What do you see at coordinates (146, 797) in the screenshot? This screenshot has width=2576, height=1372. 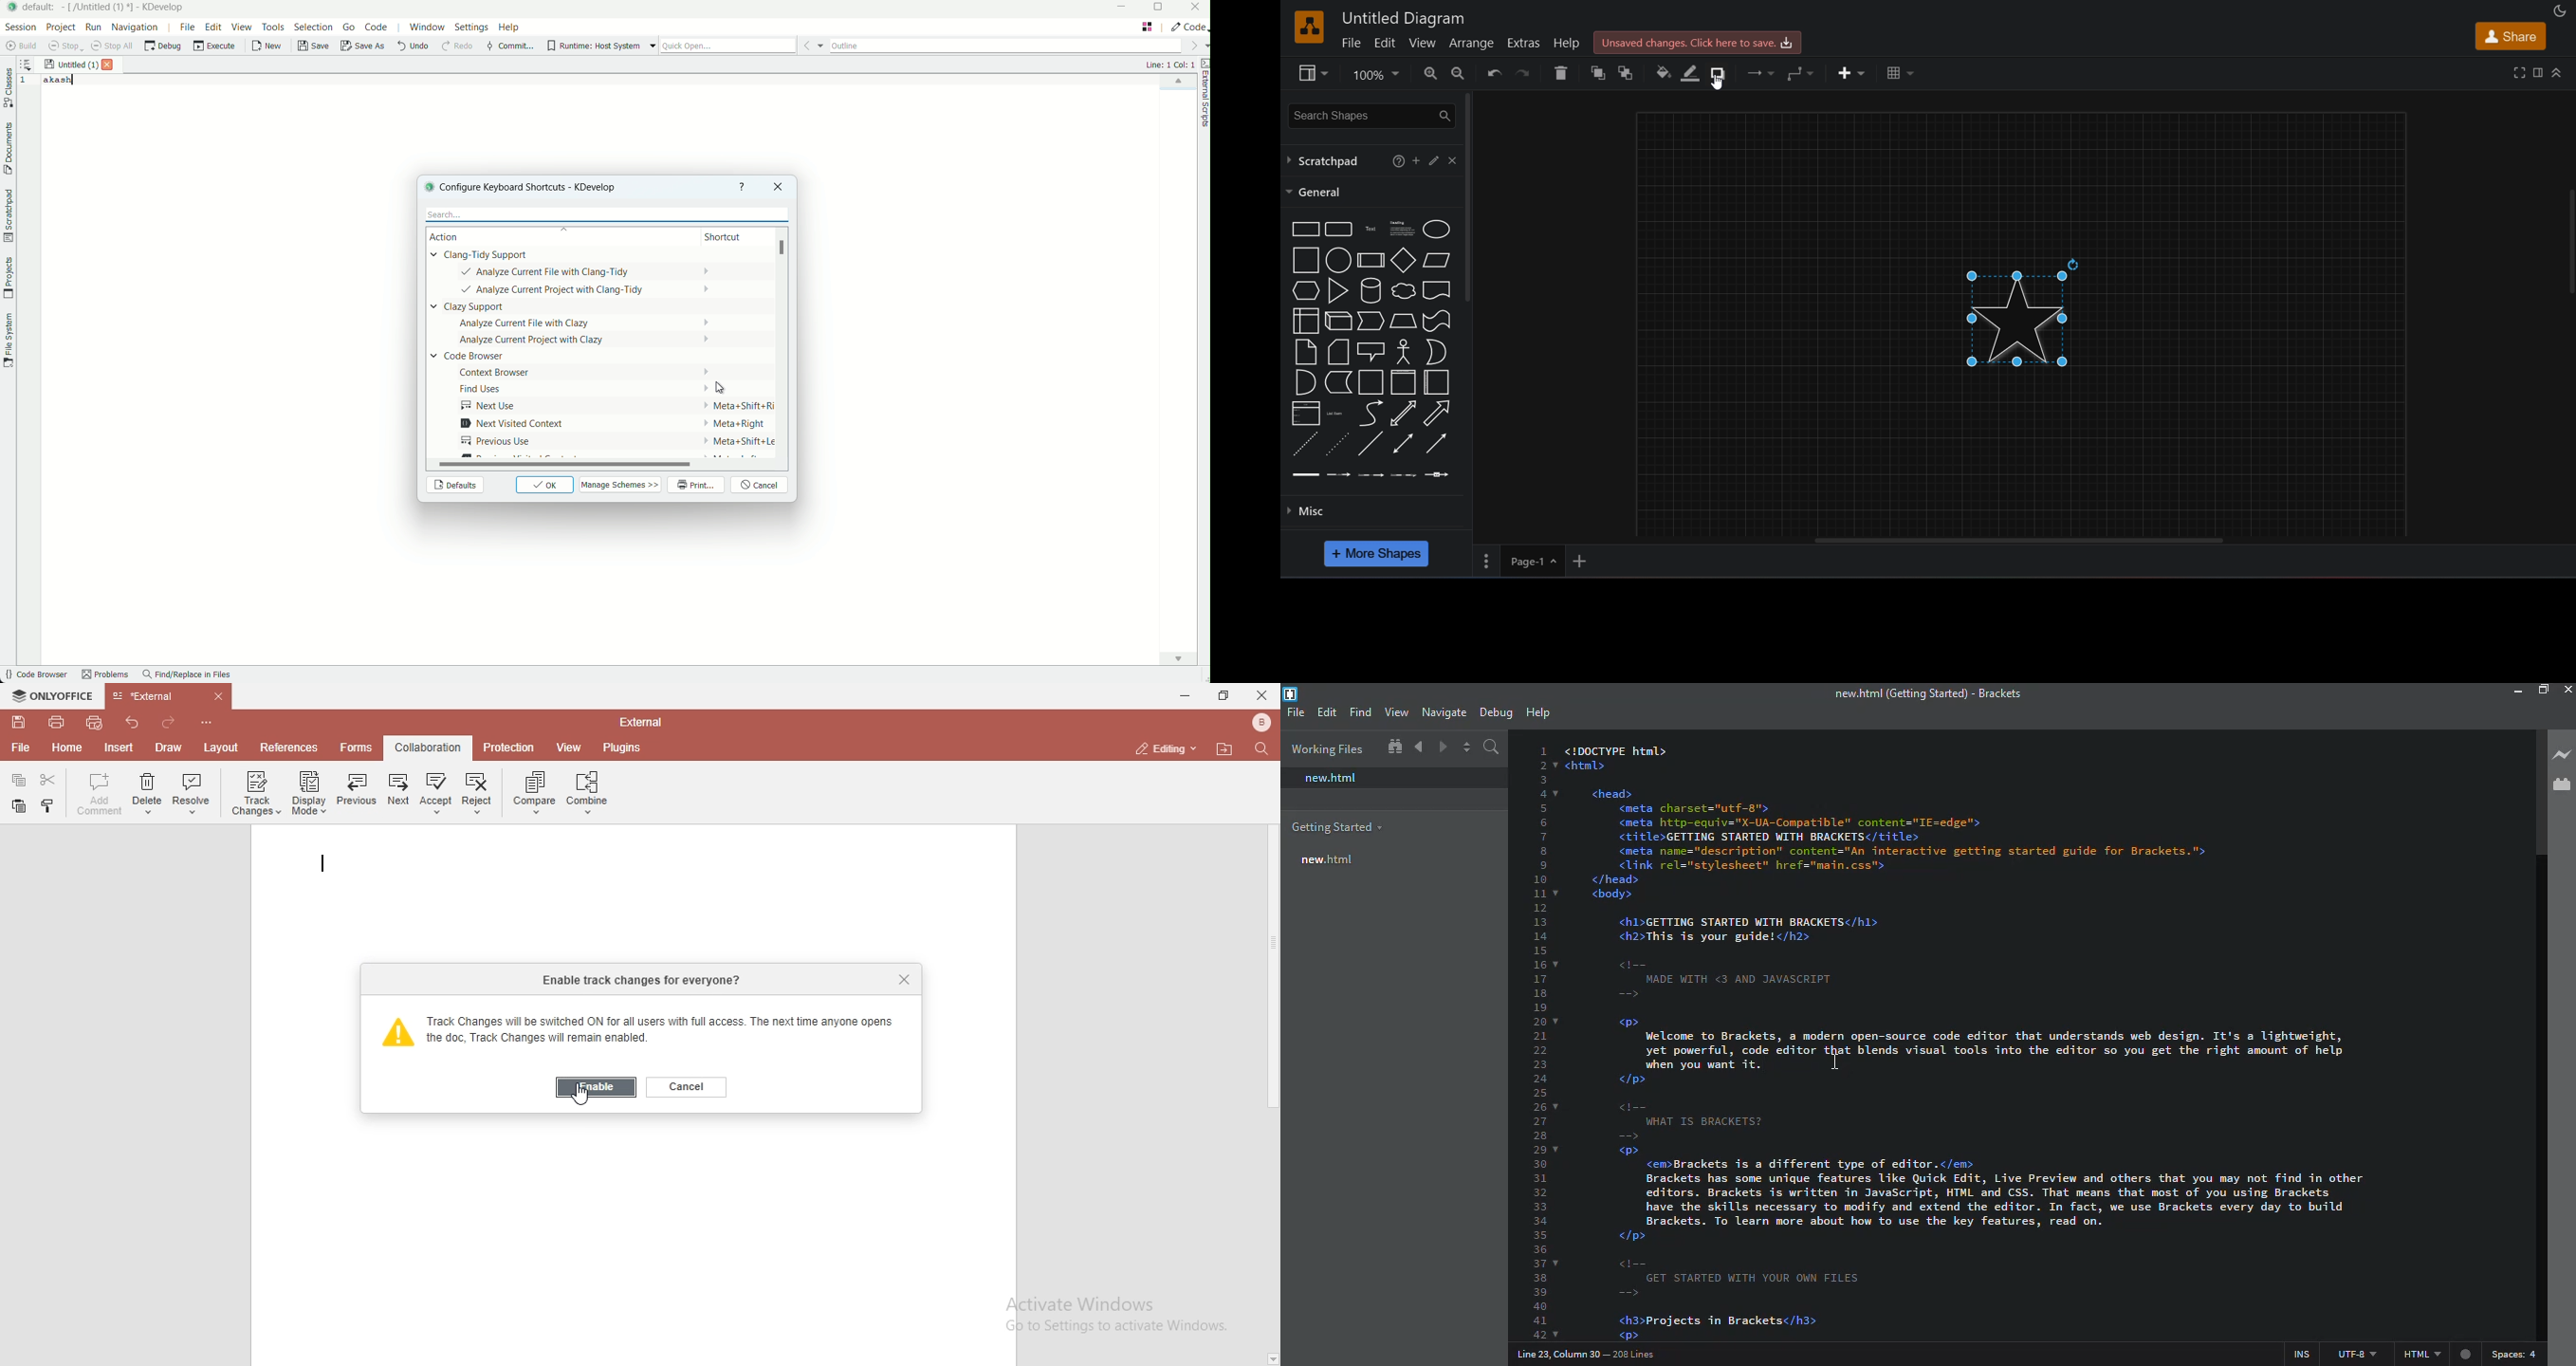 I see `delete` at bounding box center [146, 797].